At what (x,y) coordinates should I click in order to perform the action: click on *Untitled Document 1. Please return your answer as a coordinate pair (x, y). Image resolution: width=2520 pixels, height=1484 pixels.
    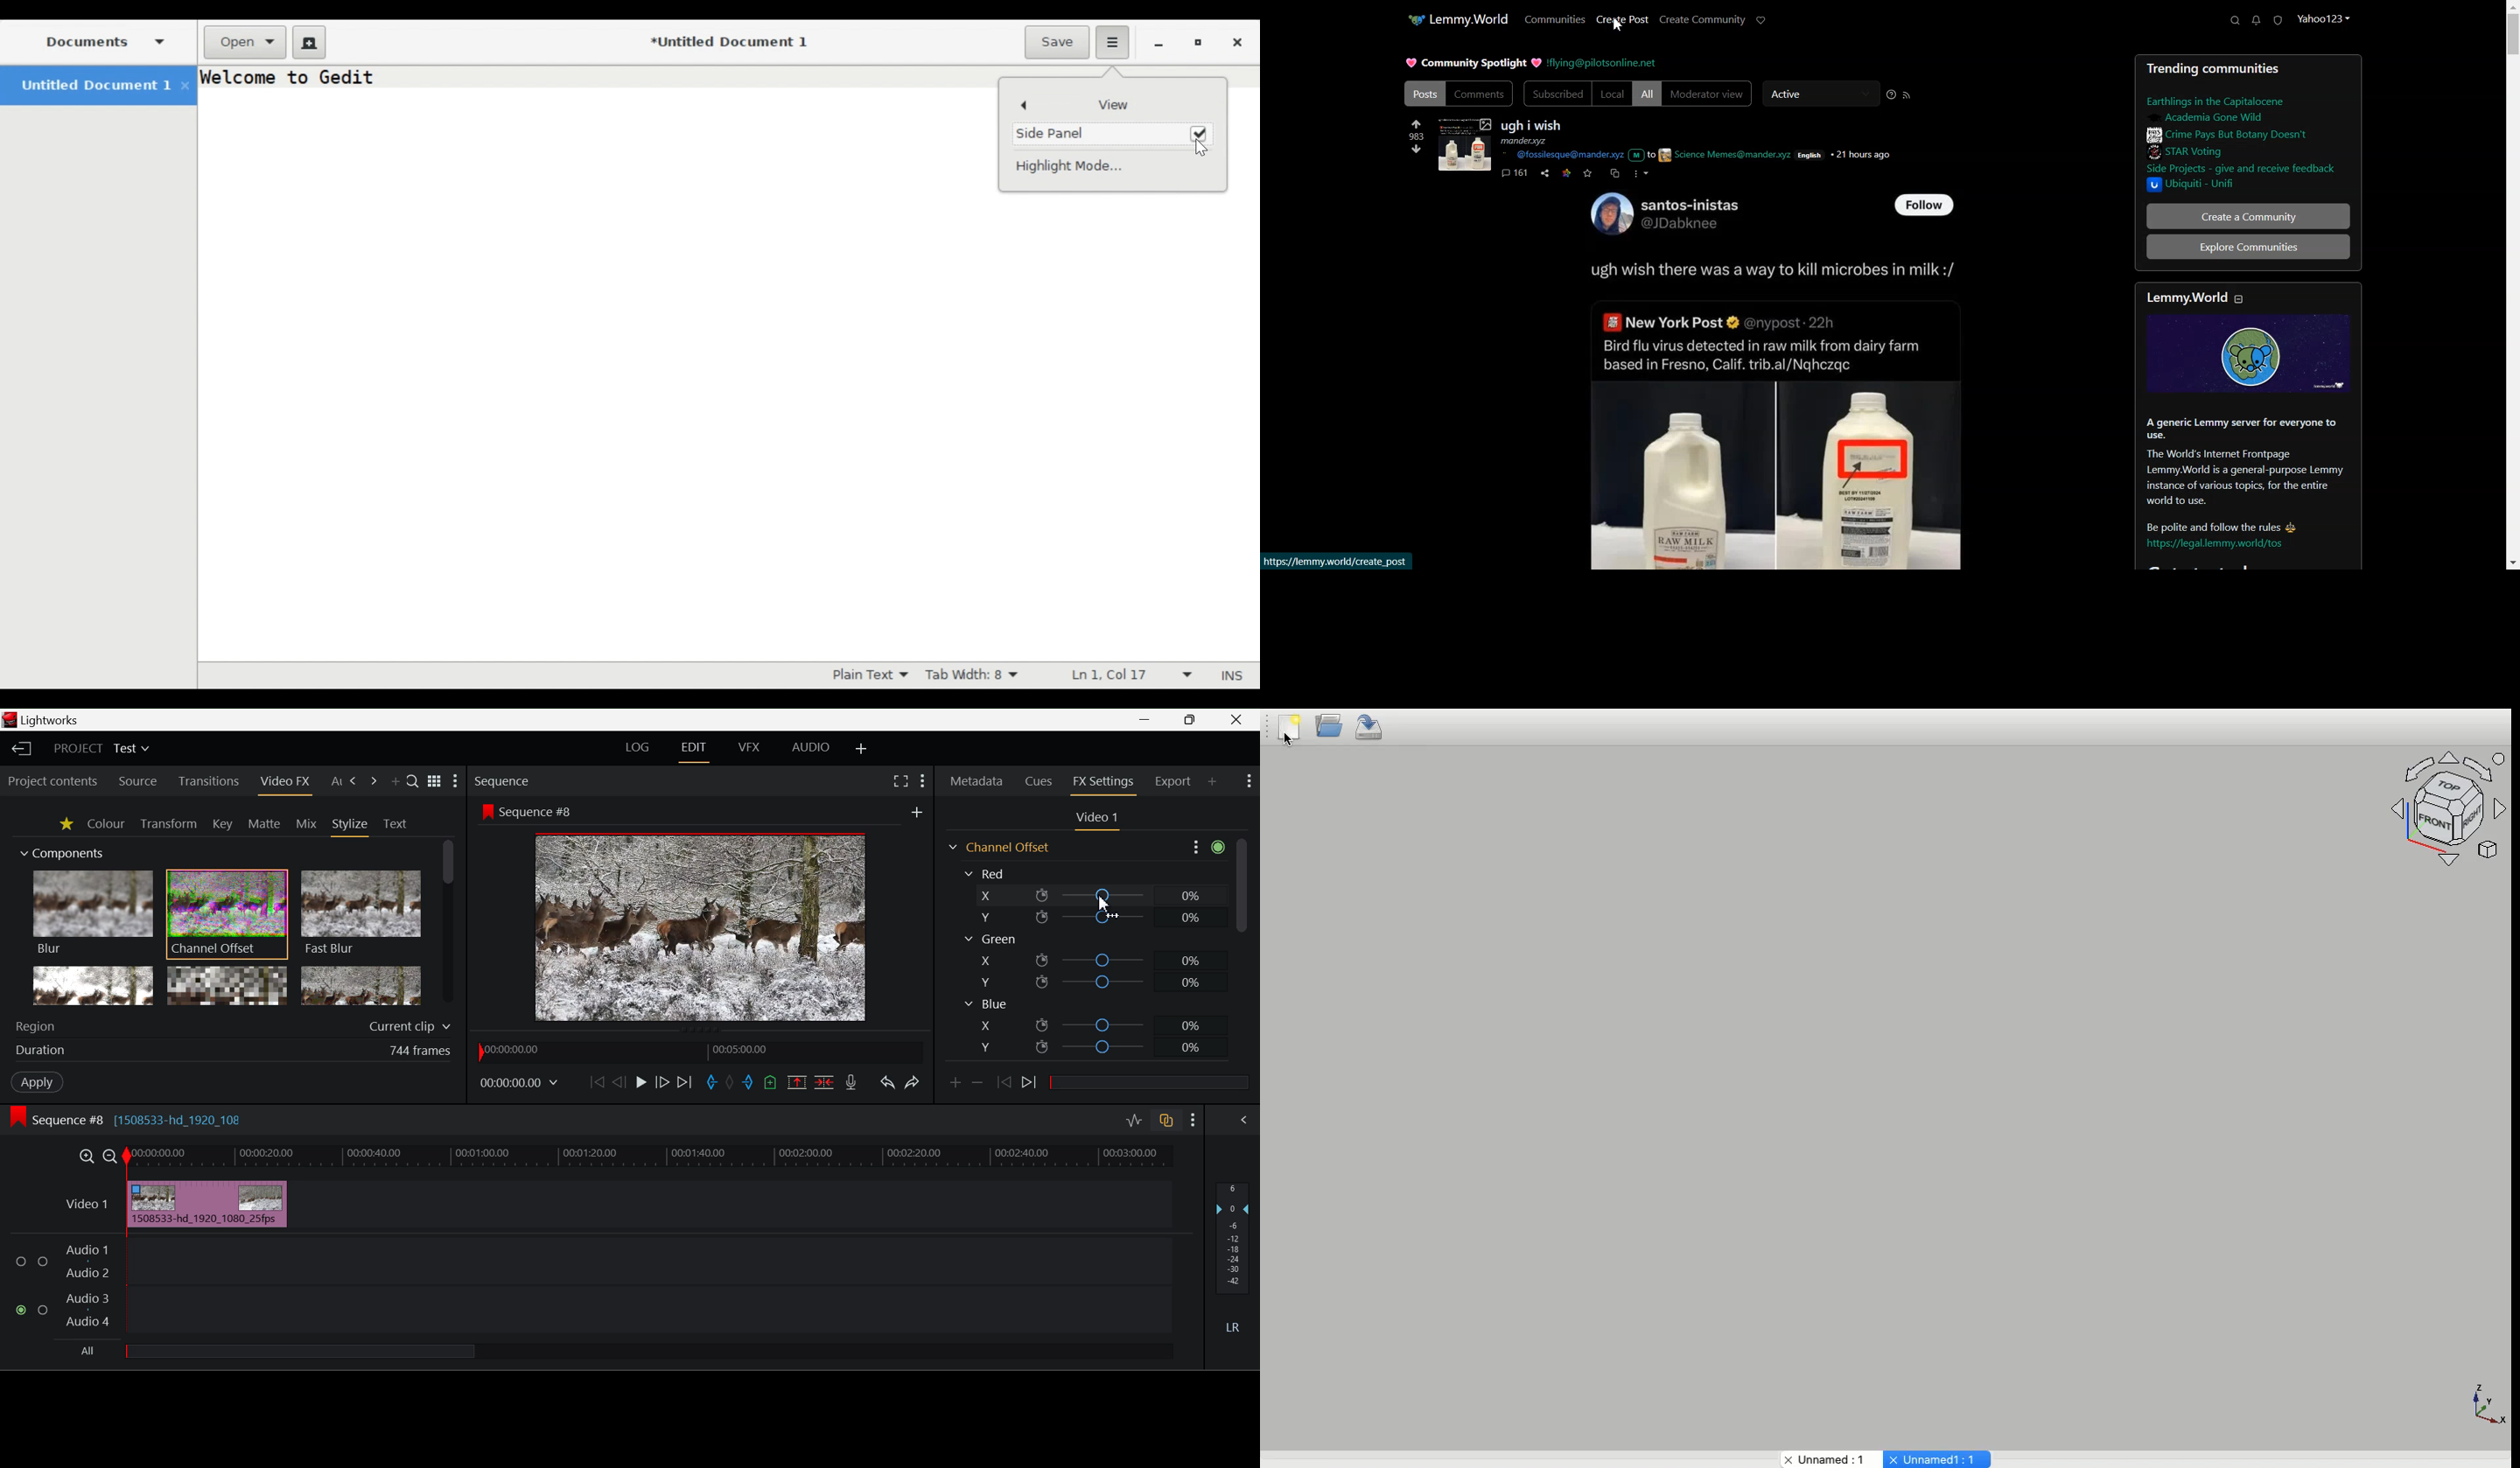
    Looking at the image, I should click on (728, 42).